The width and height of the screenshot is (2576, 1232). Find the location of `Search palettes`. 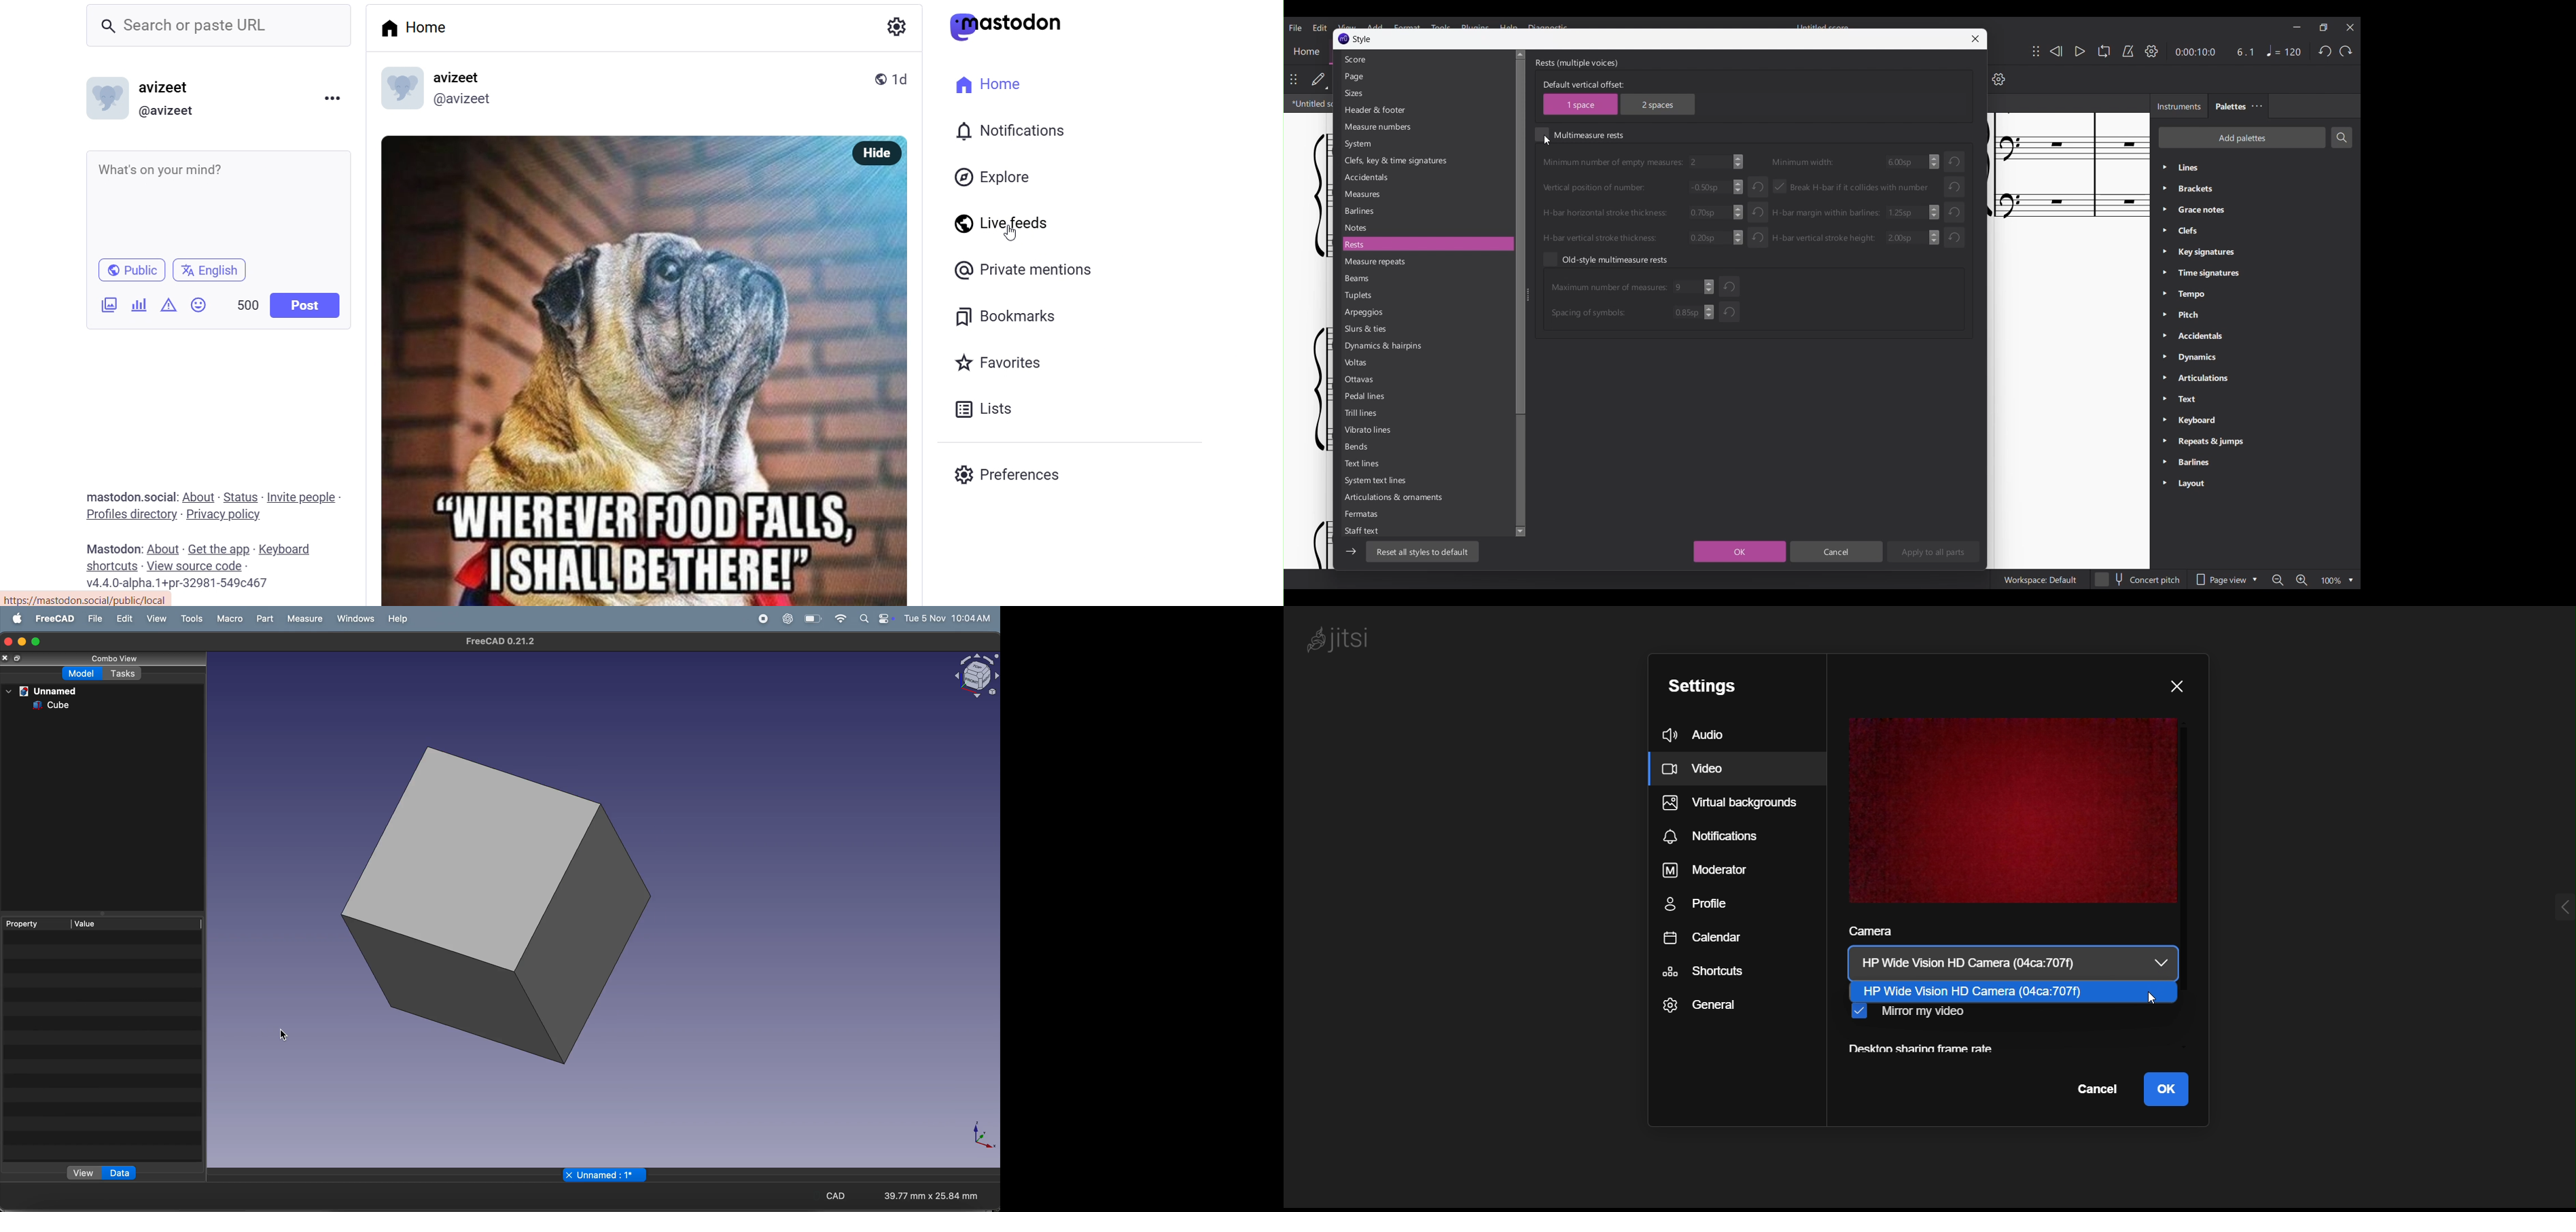

Search palettes is located at coordinates (2342, 137).